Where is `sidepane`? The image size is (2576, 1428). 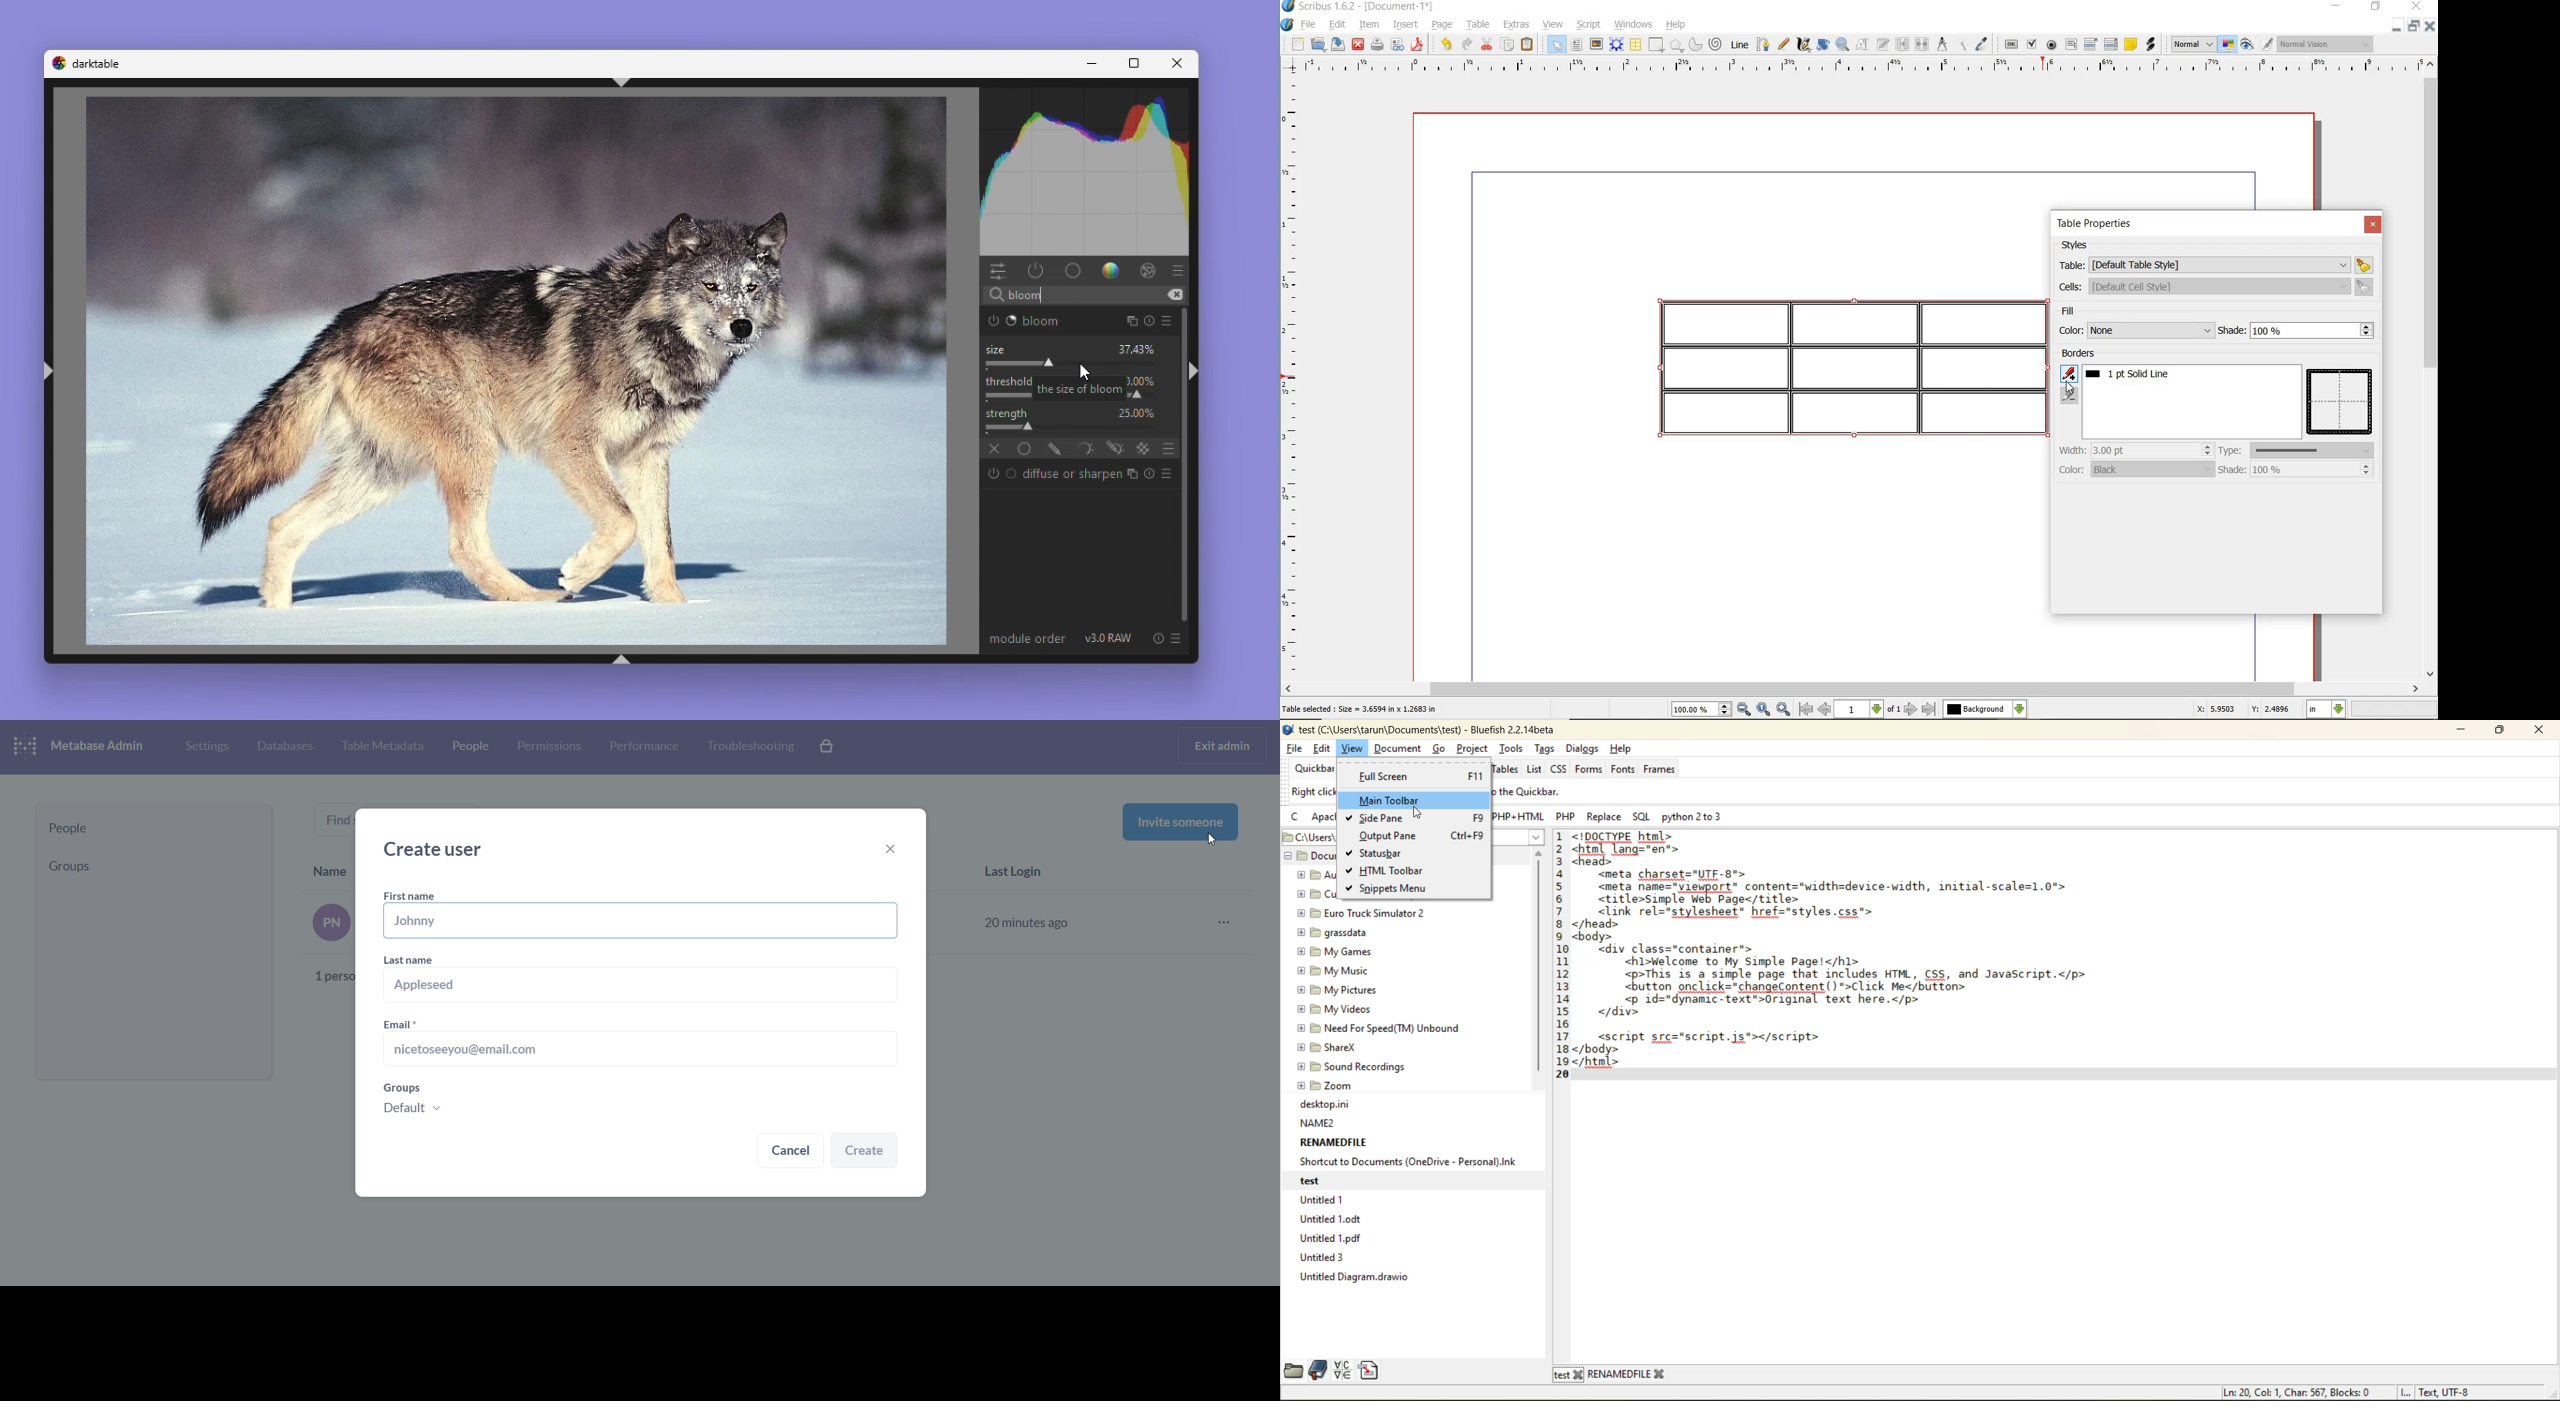
sidepane is located at coordinates (1385, 819).